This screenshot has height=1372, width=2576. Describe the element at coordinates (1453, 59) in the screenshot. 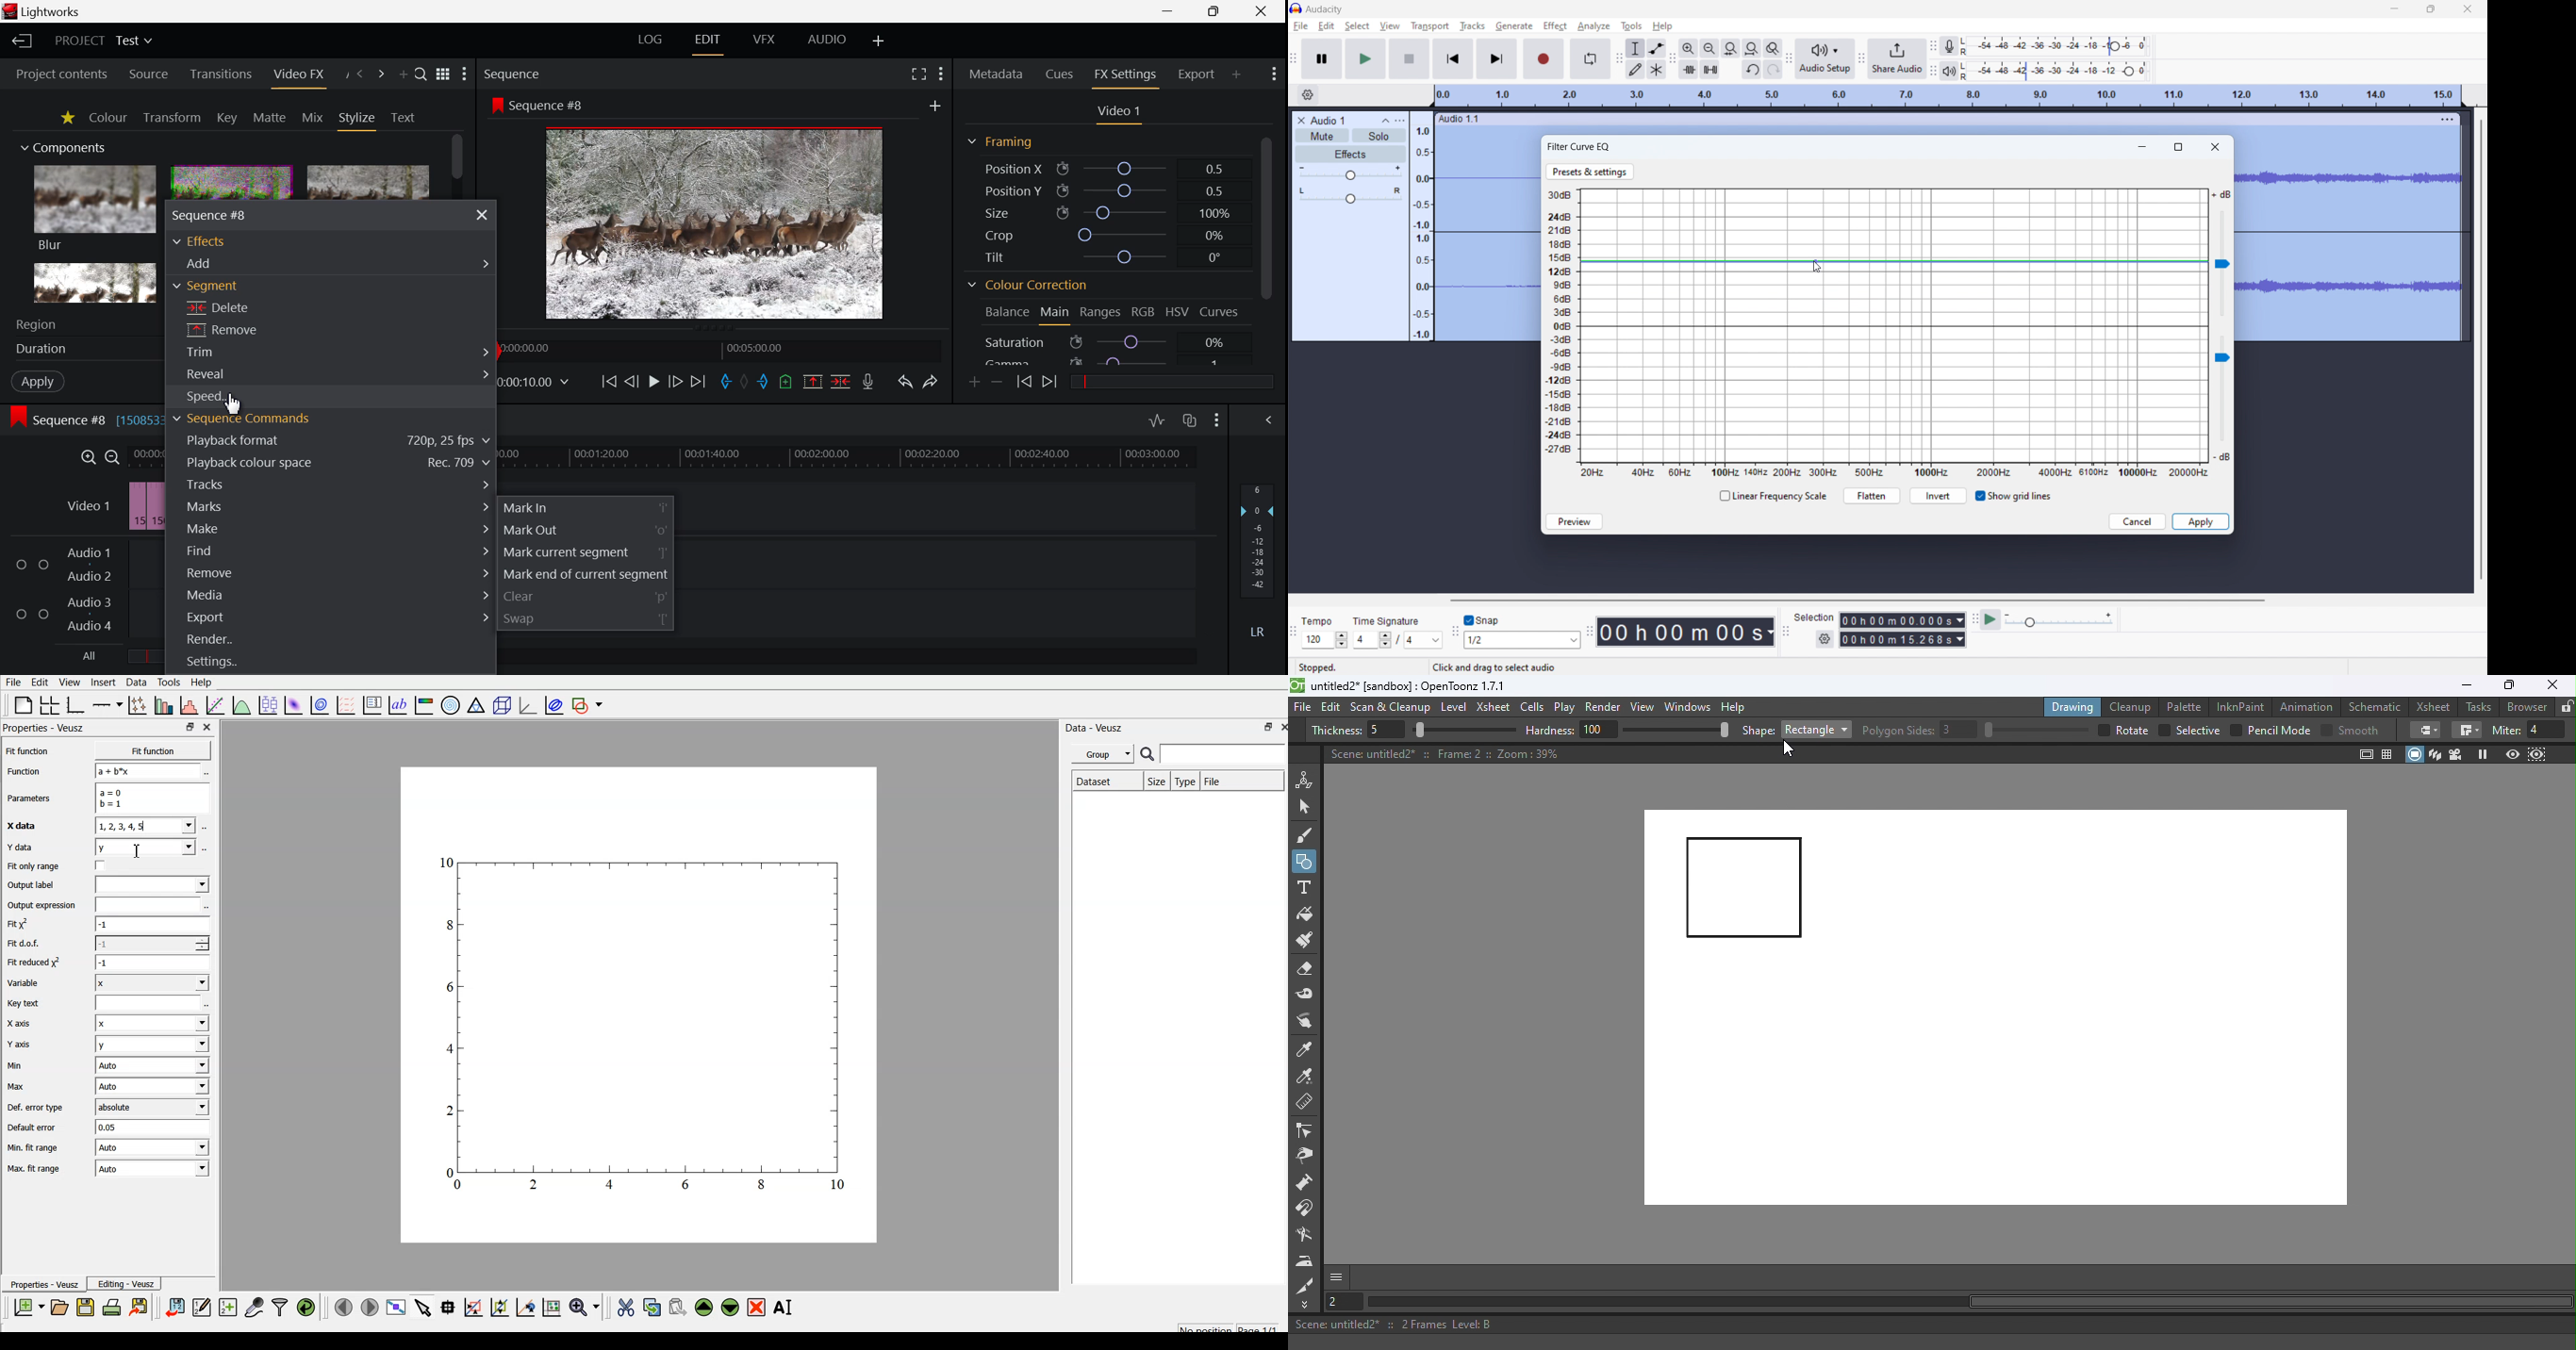

I see `skip to start` at that location.